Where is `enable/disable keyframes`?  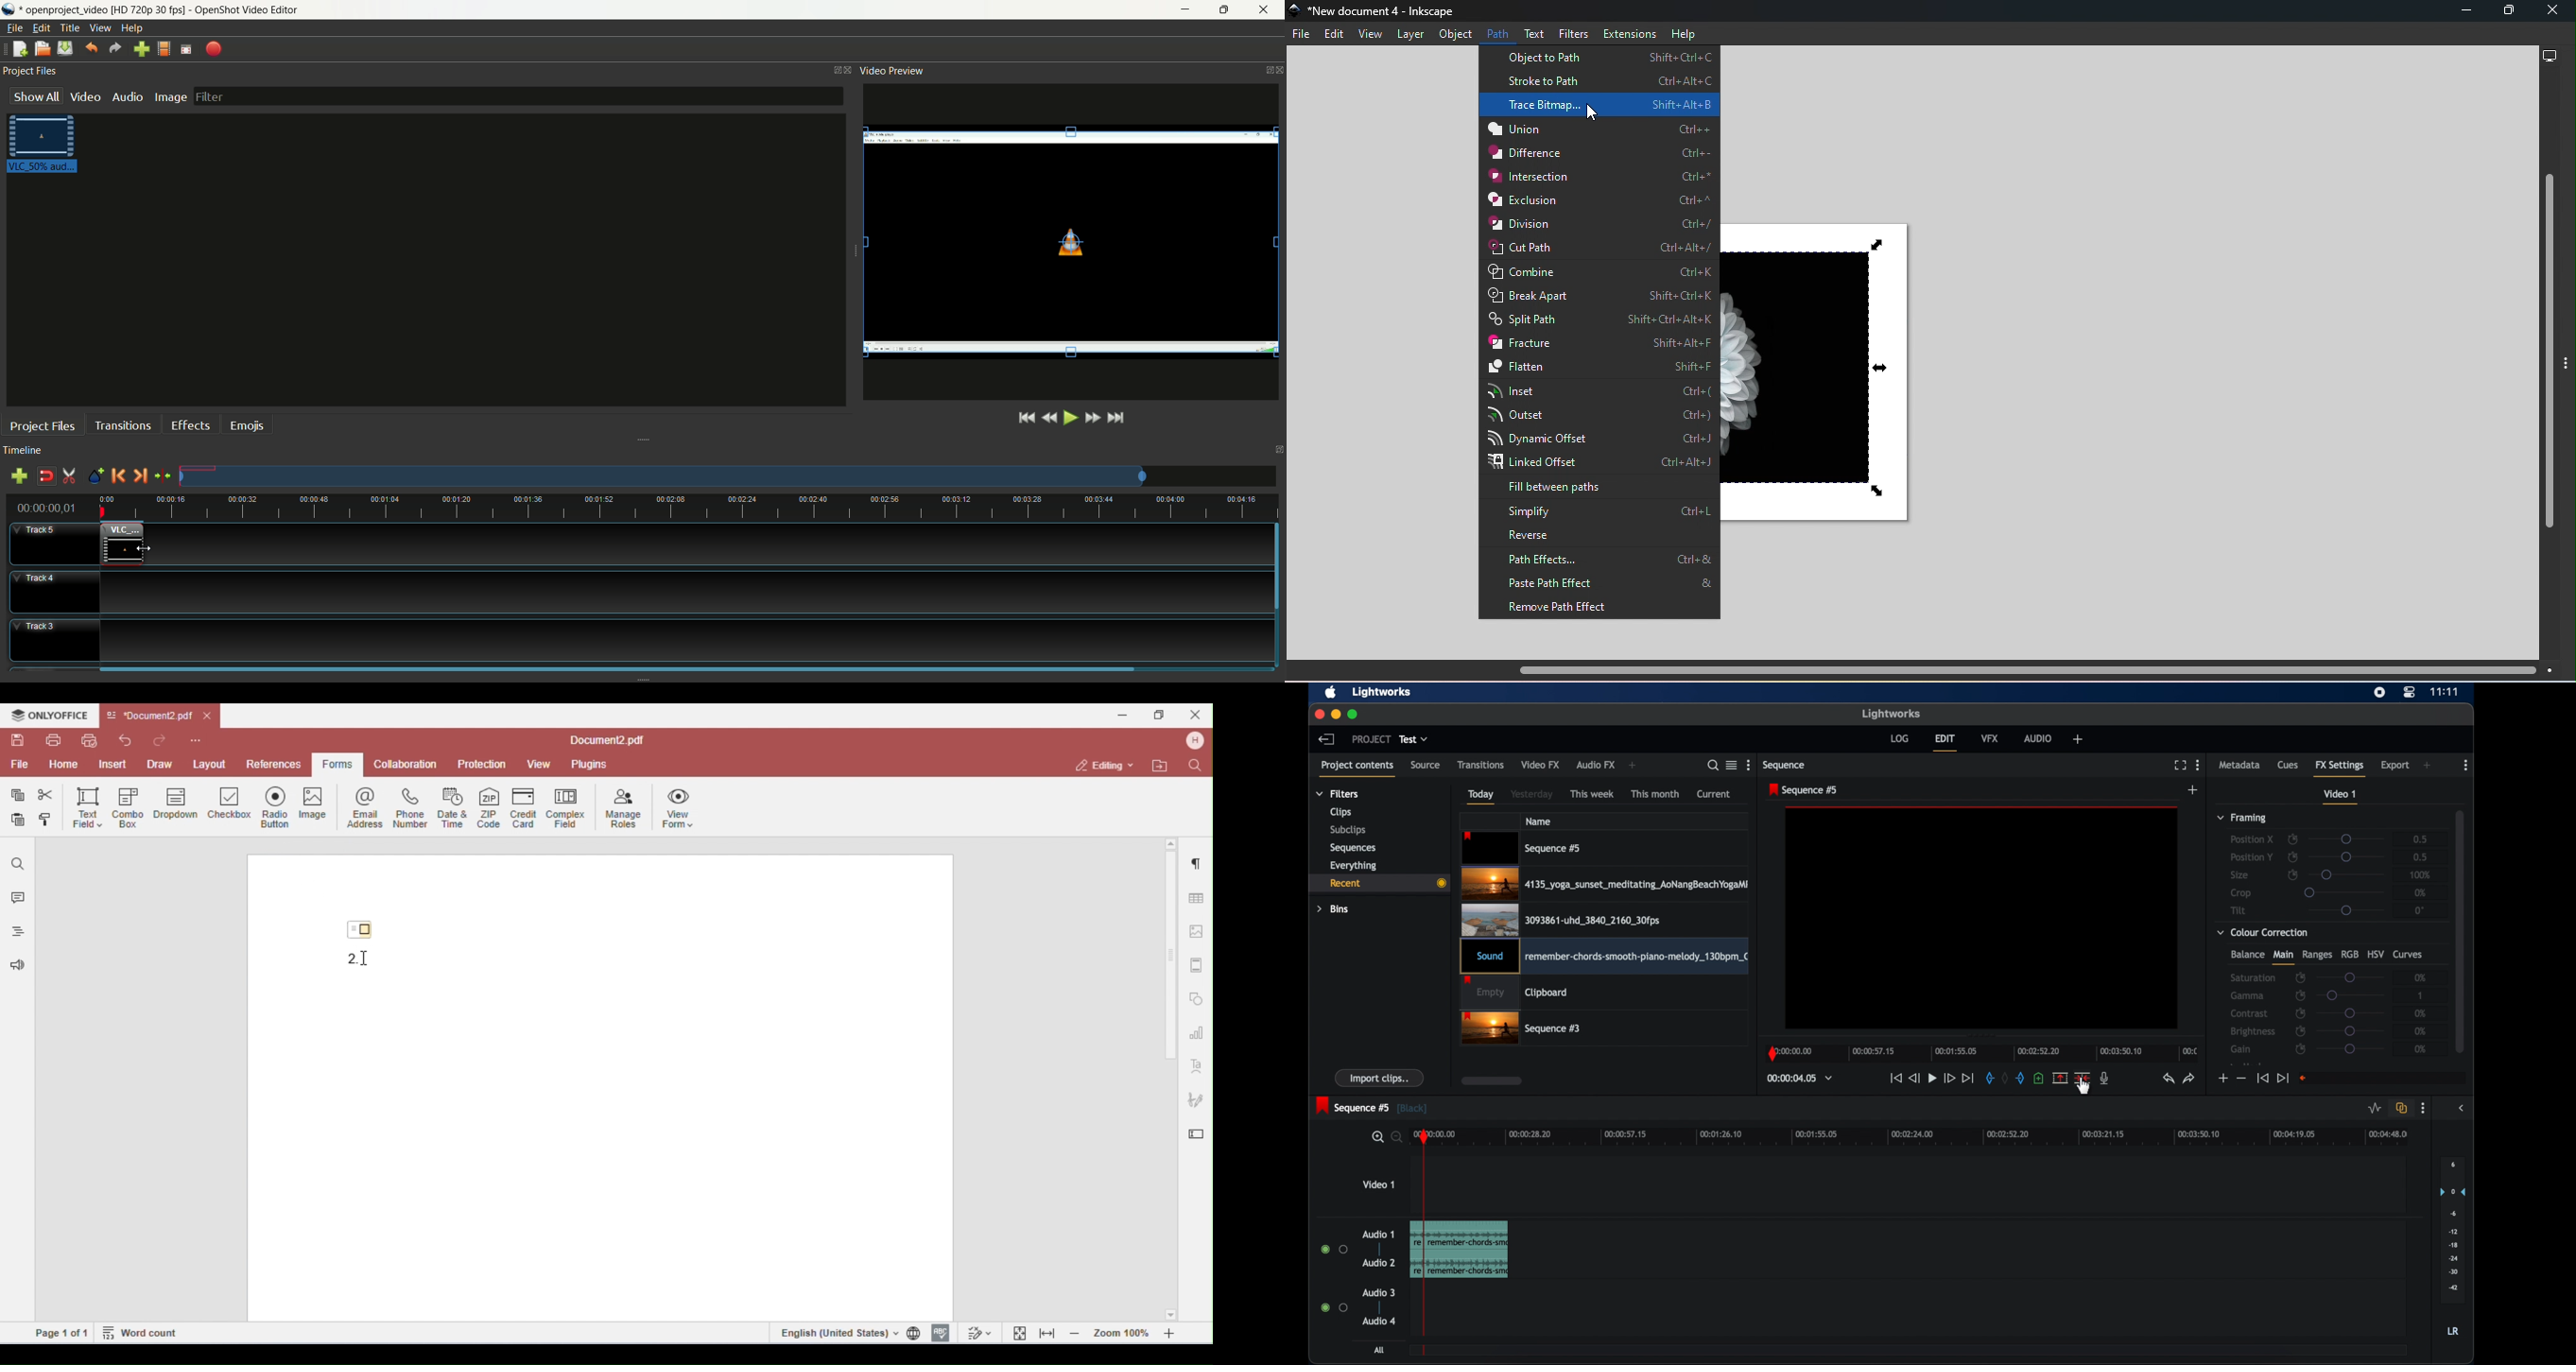
enable/disable keyframes is located at coordinates (2293, 838).